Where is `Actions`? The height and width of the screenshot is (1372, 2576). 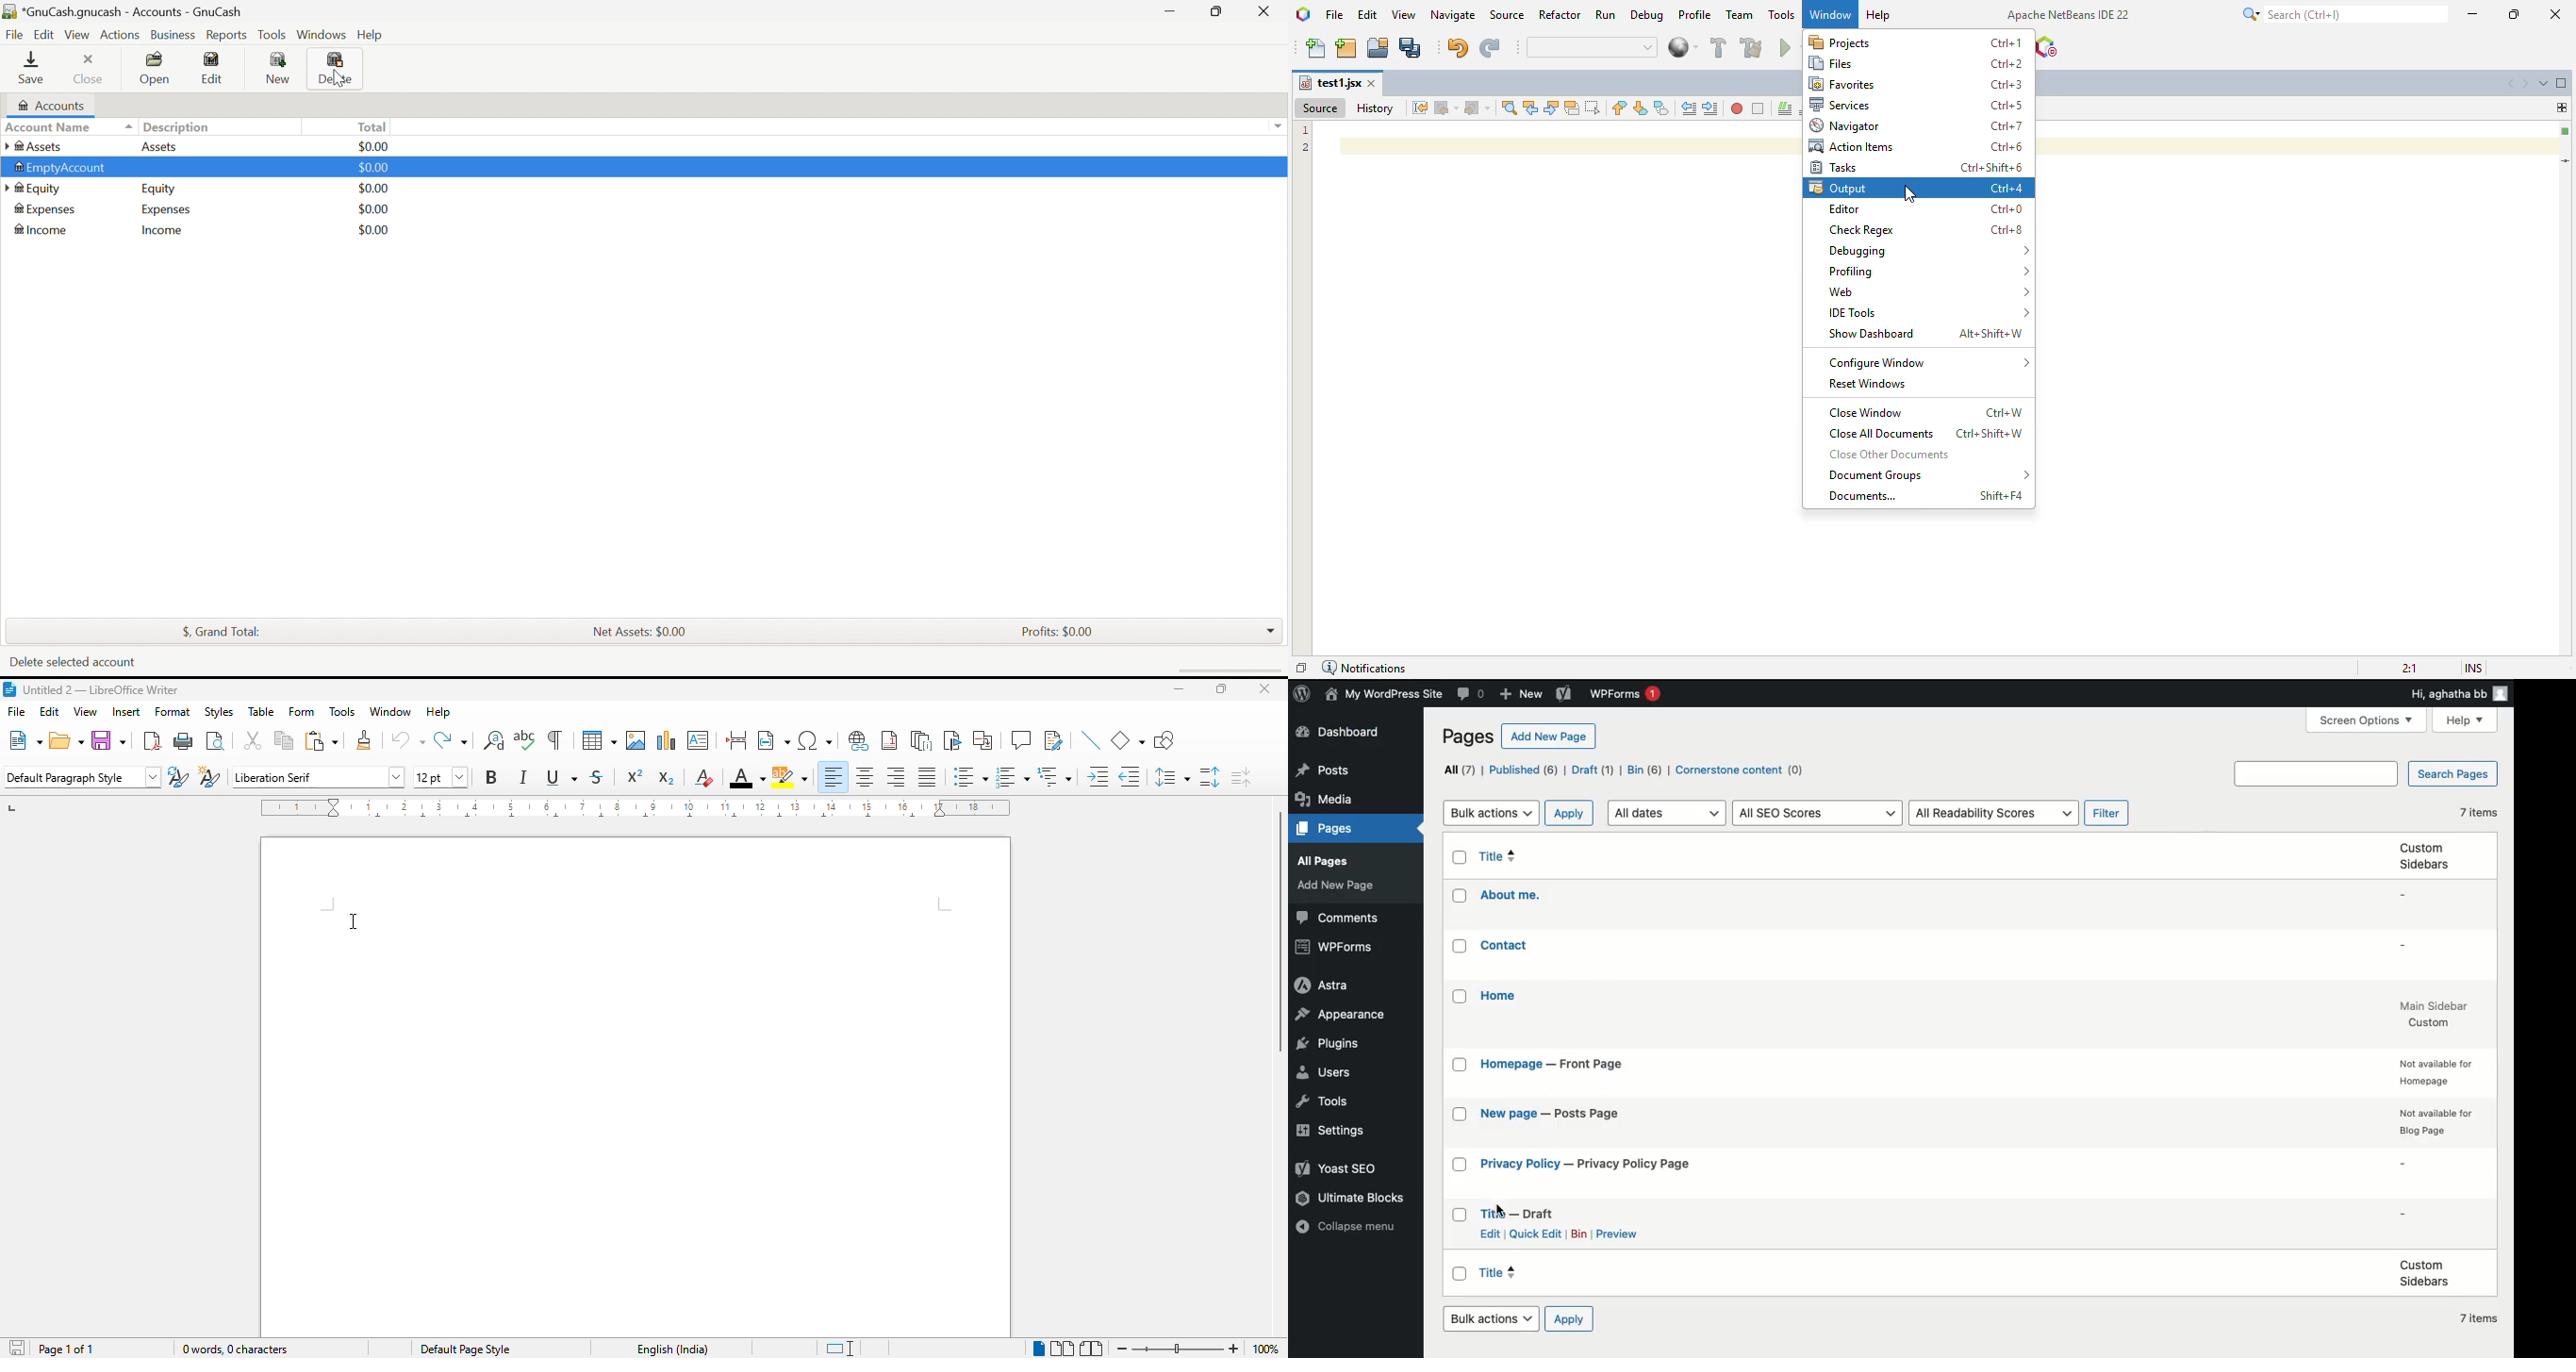 Actions is located at coordinates (119, 36).